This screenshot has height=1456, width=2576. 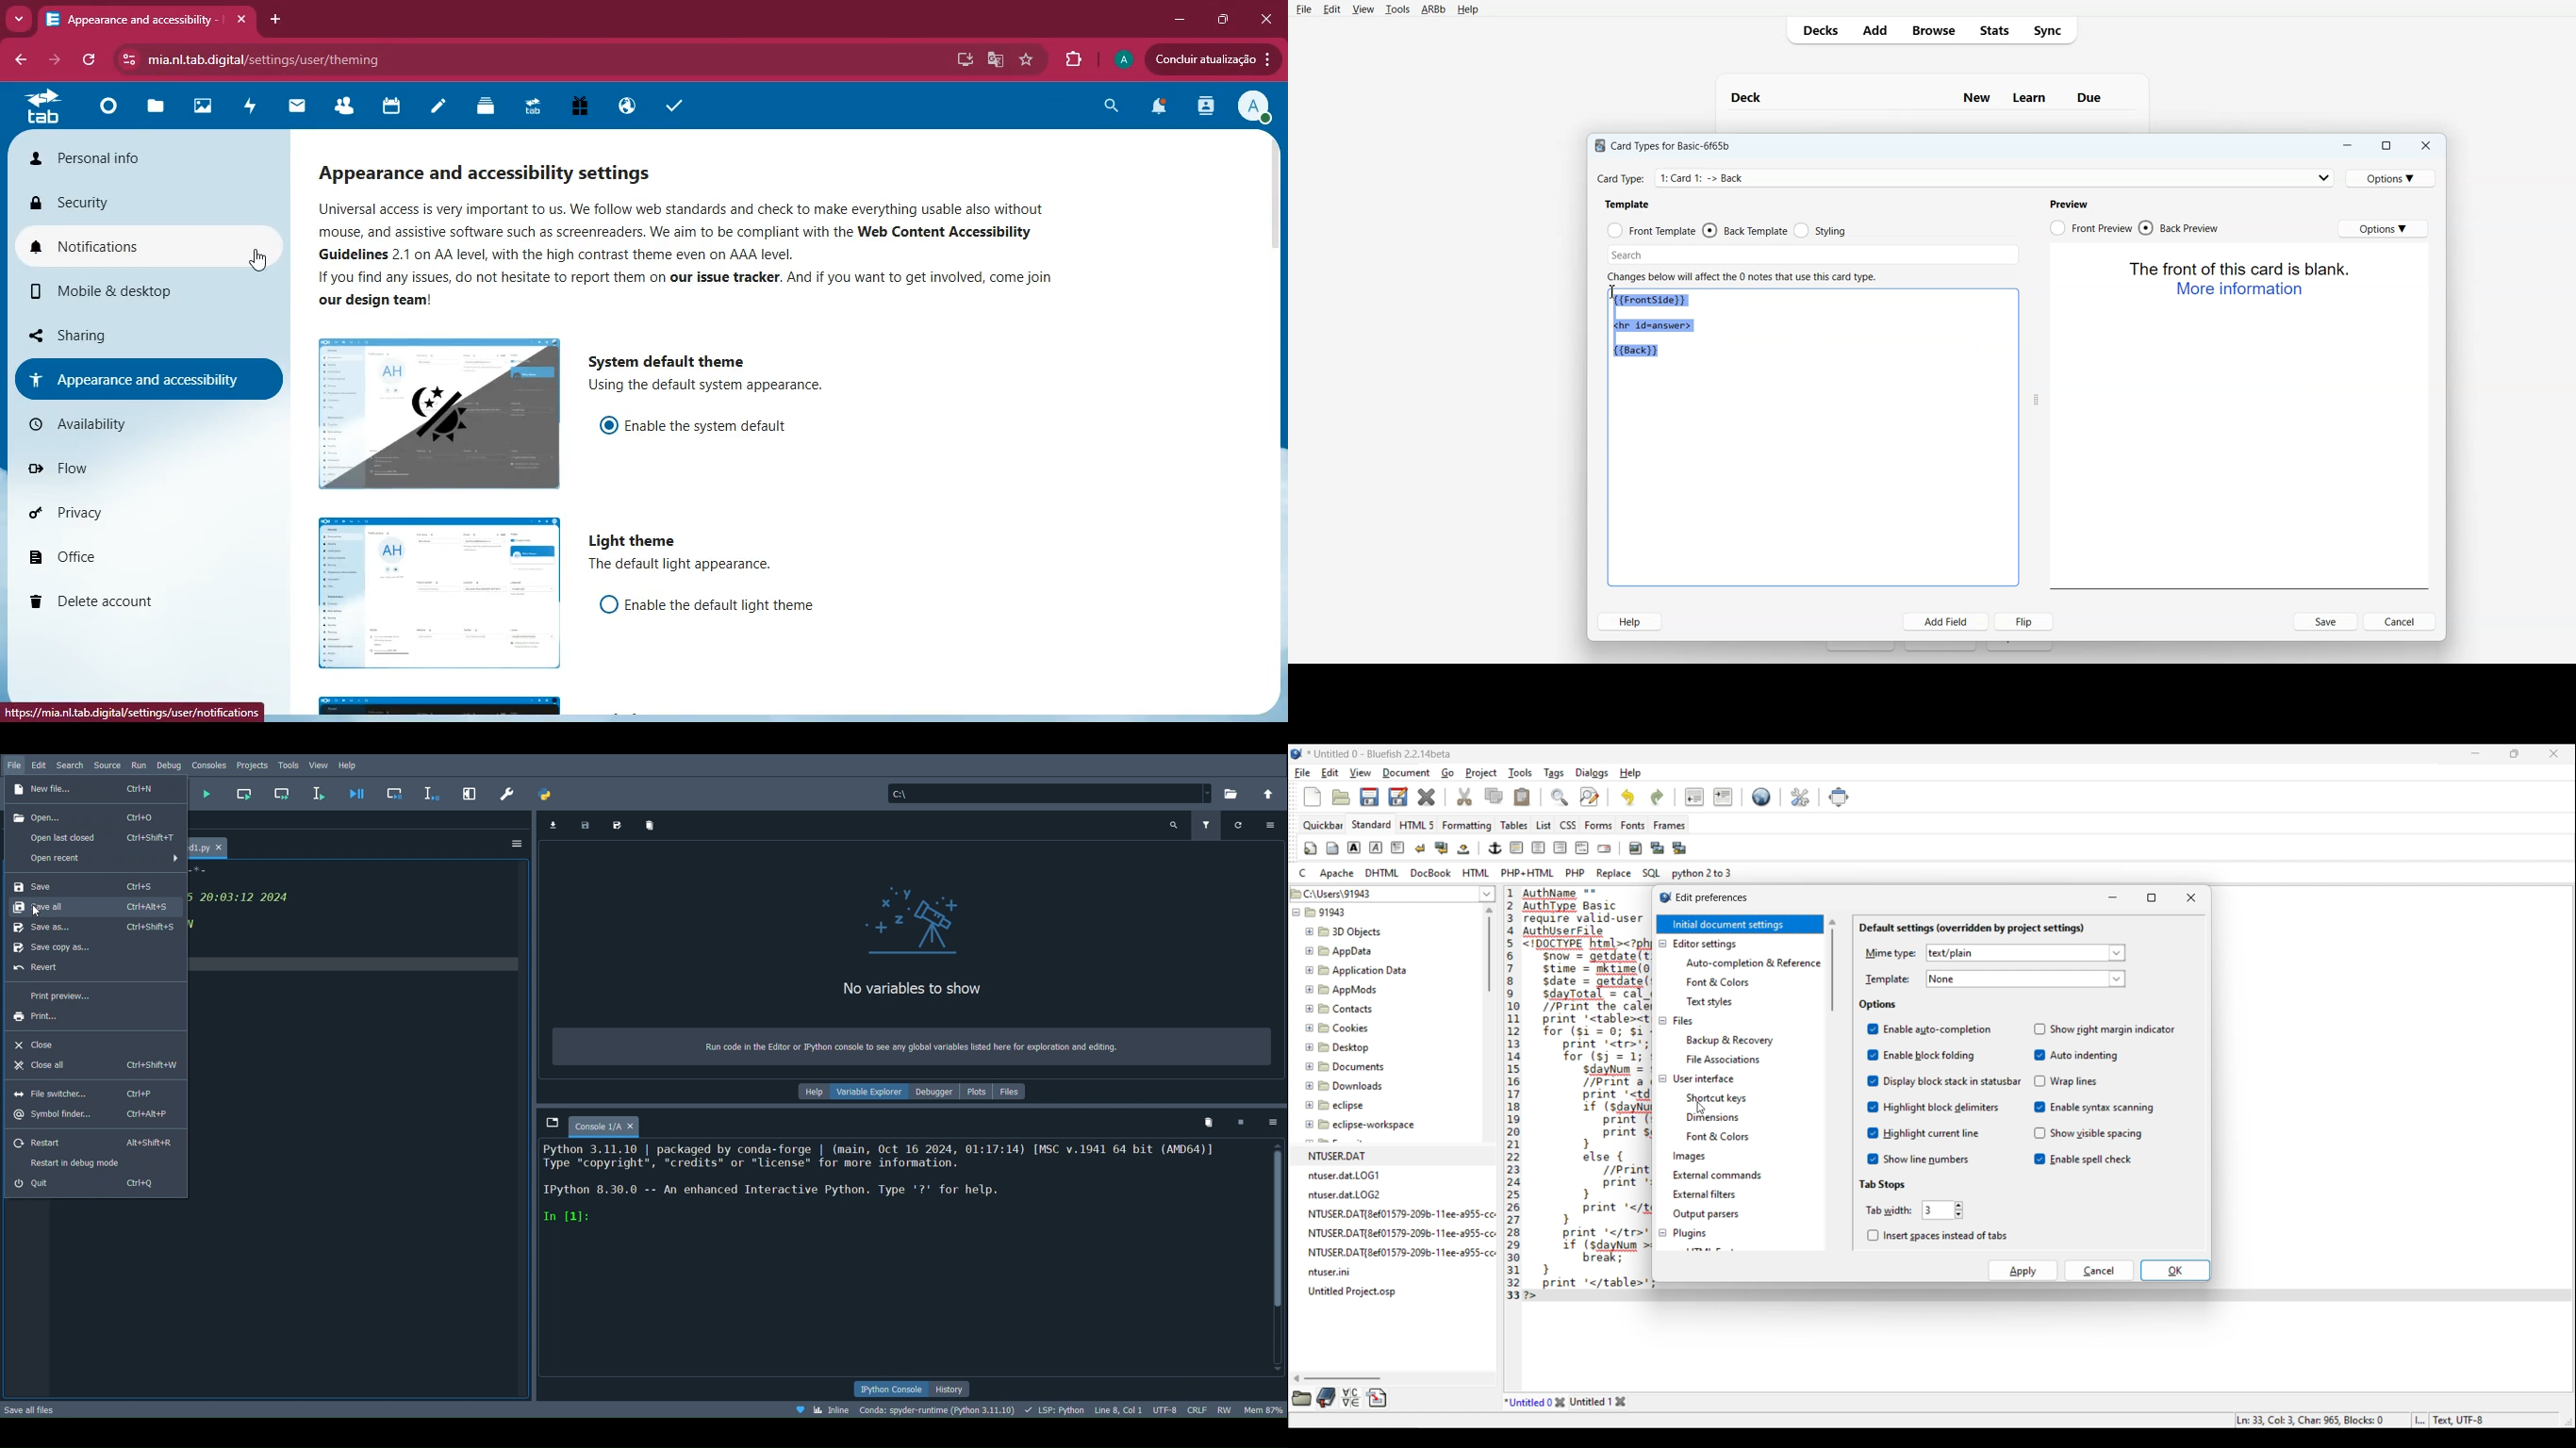 I want to click on availability, so click(x=133, y=423).